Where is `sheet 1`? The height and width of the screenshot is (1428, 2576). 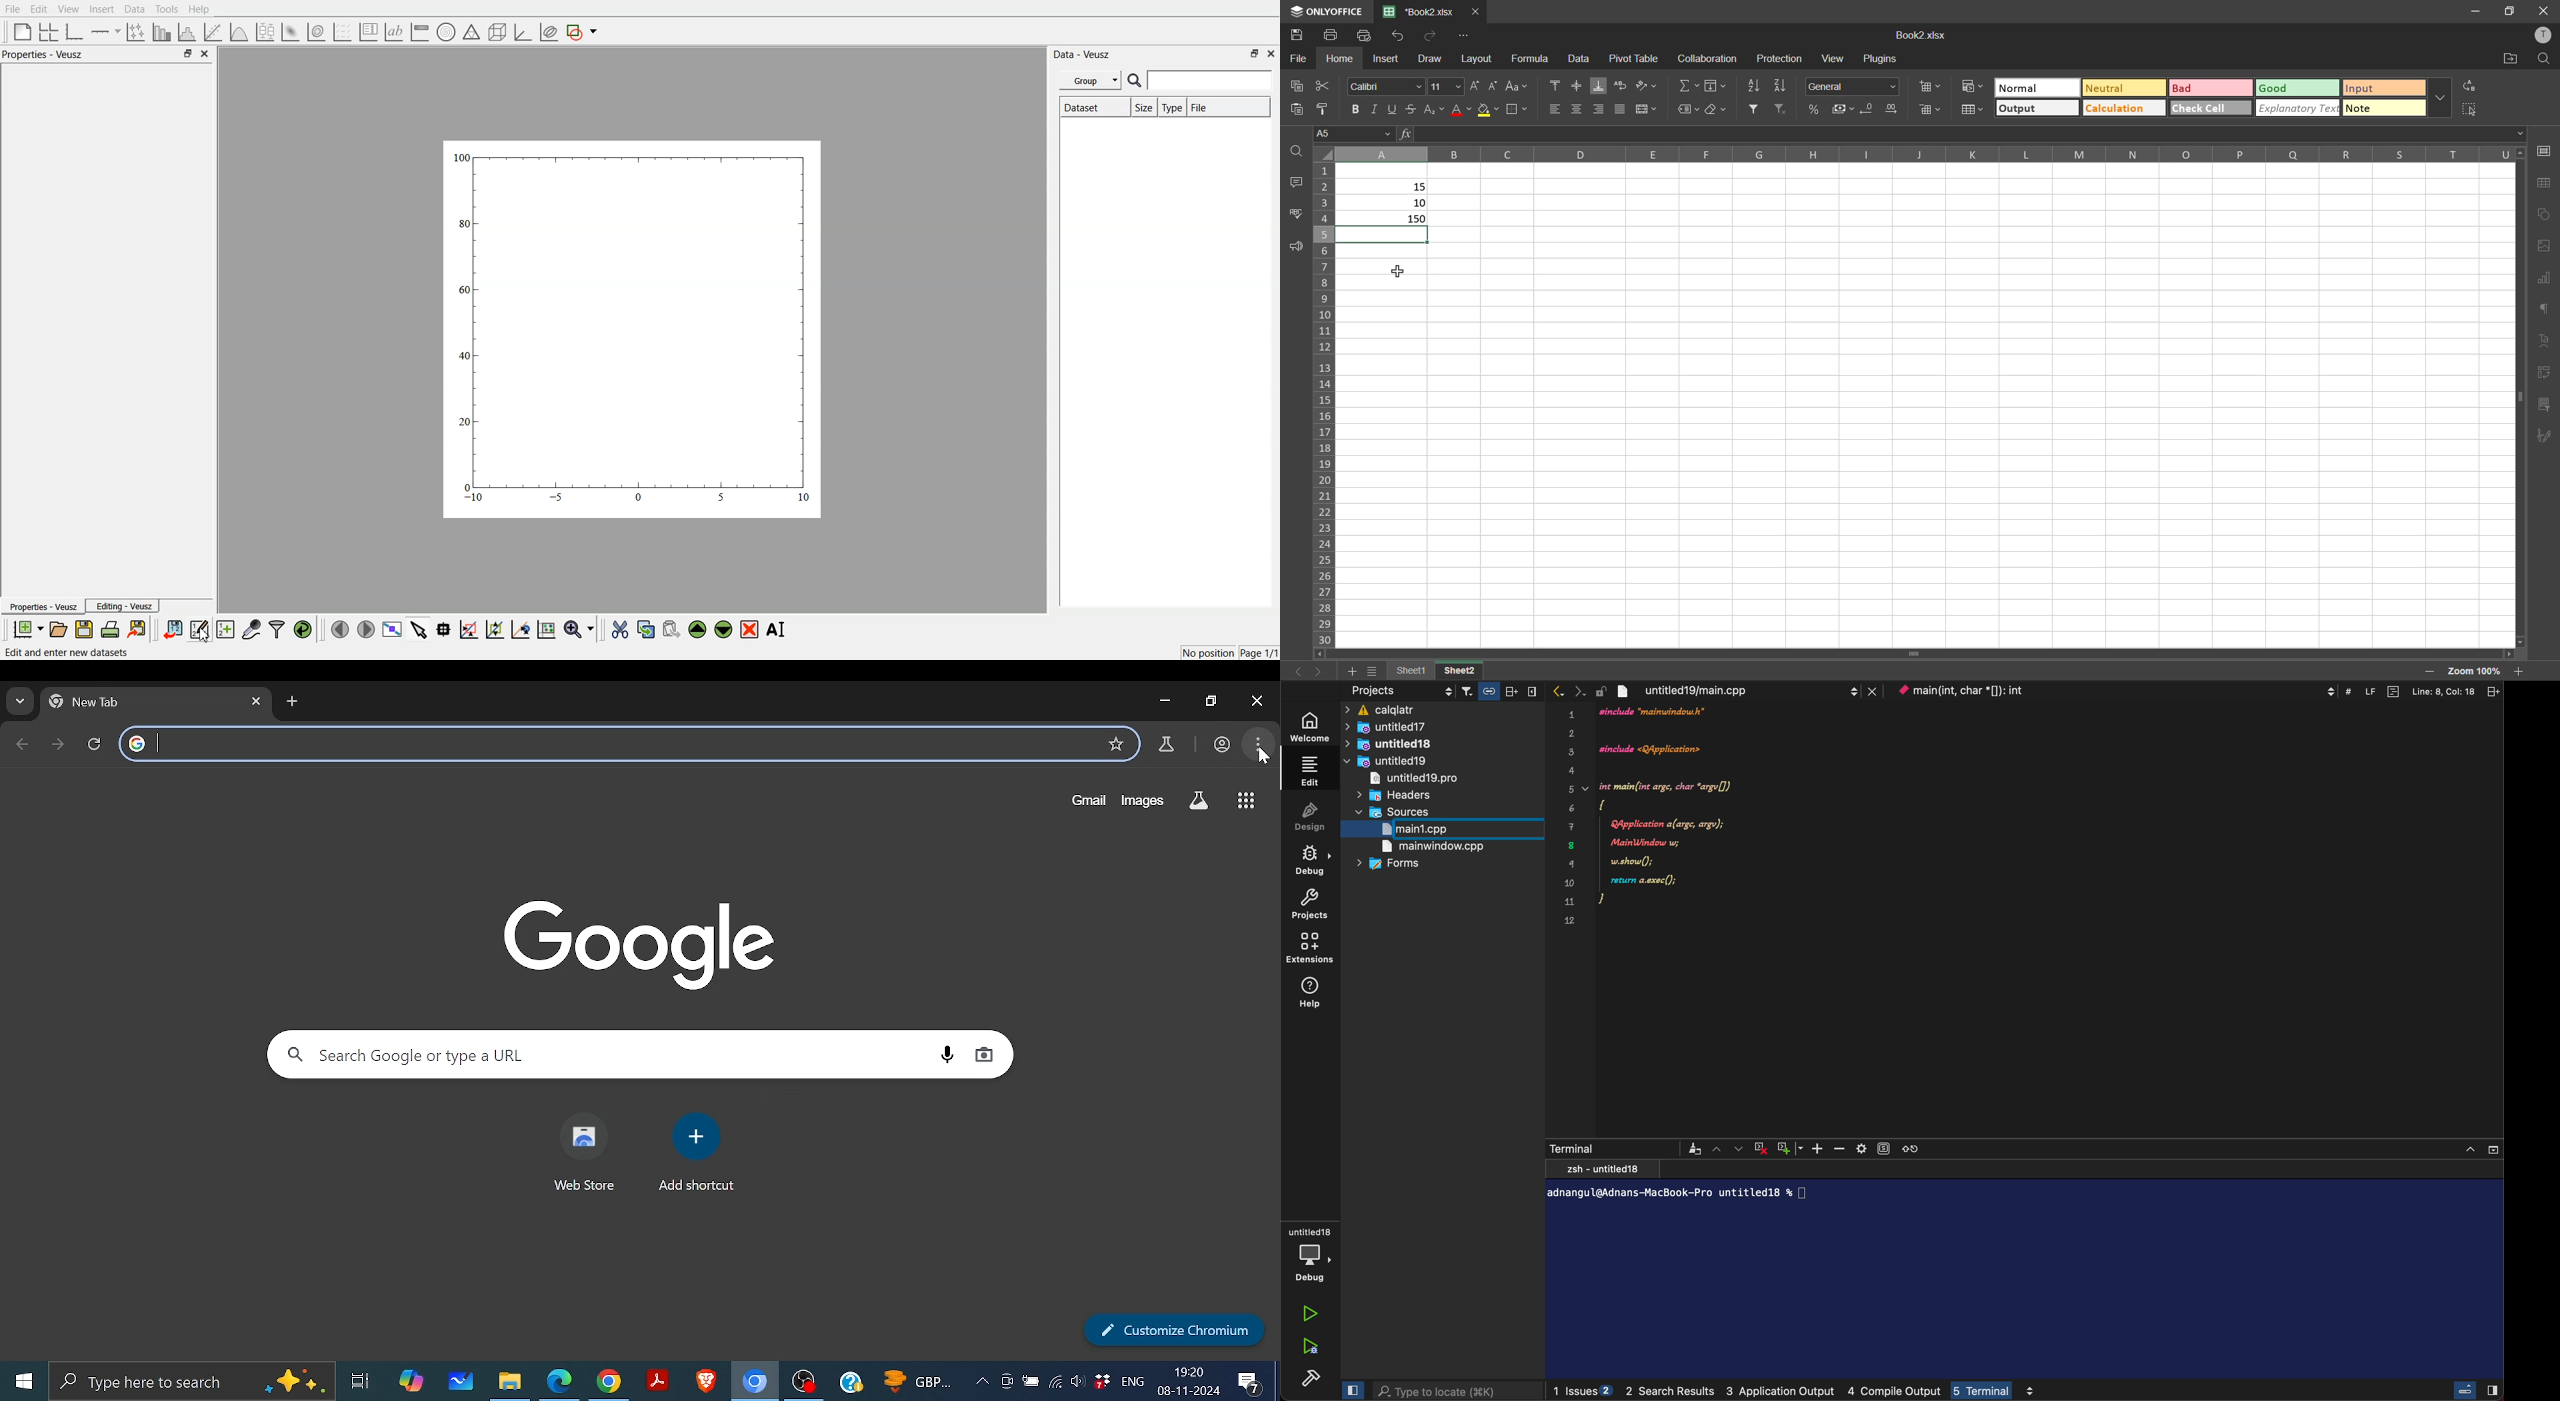
sheet 1 is located at coordinates (1410, 671).